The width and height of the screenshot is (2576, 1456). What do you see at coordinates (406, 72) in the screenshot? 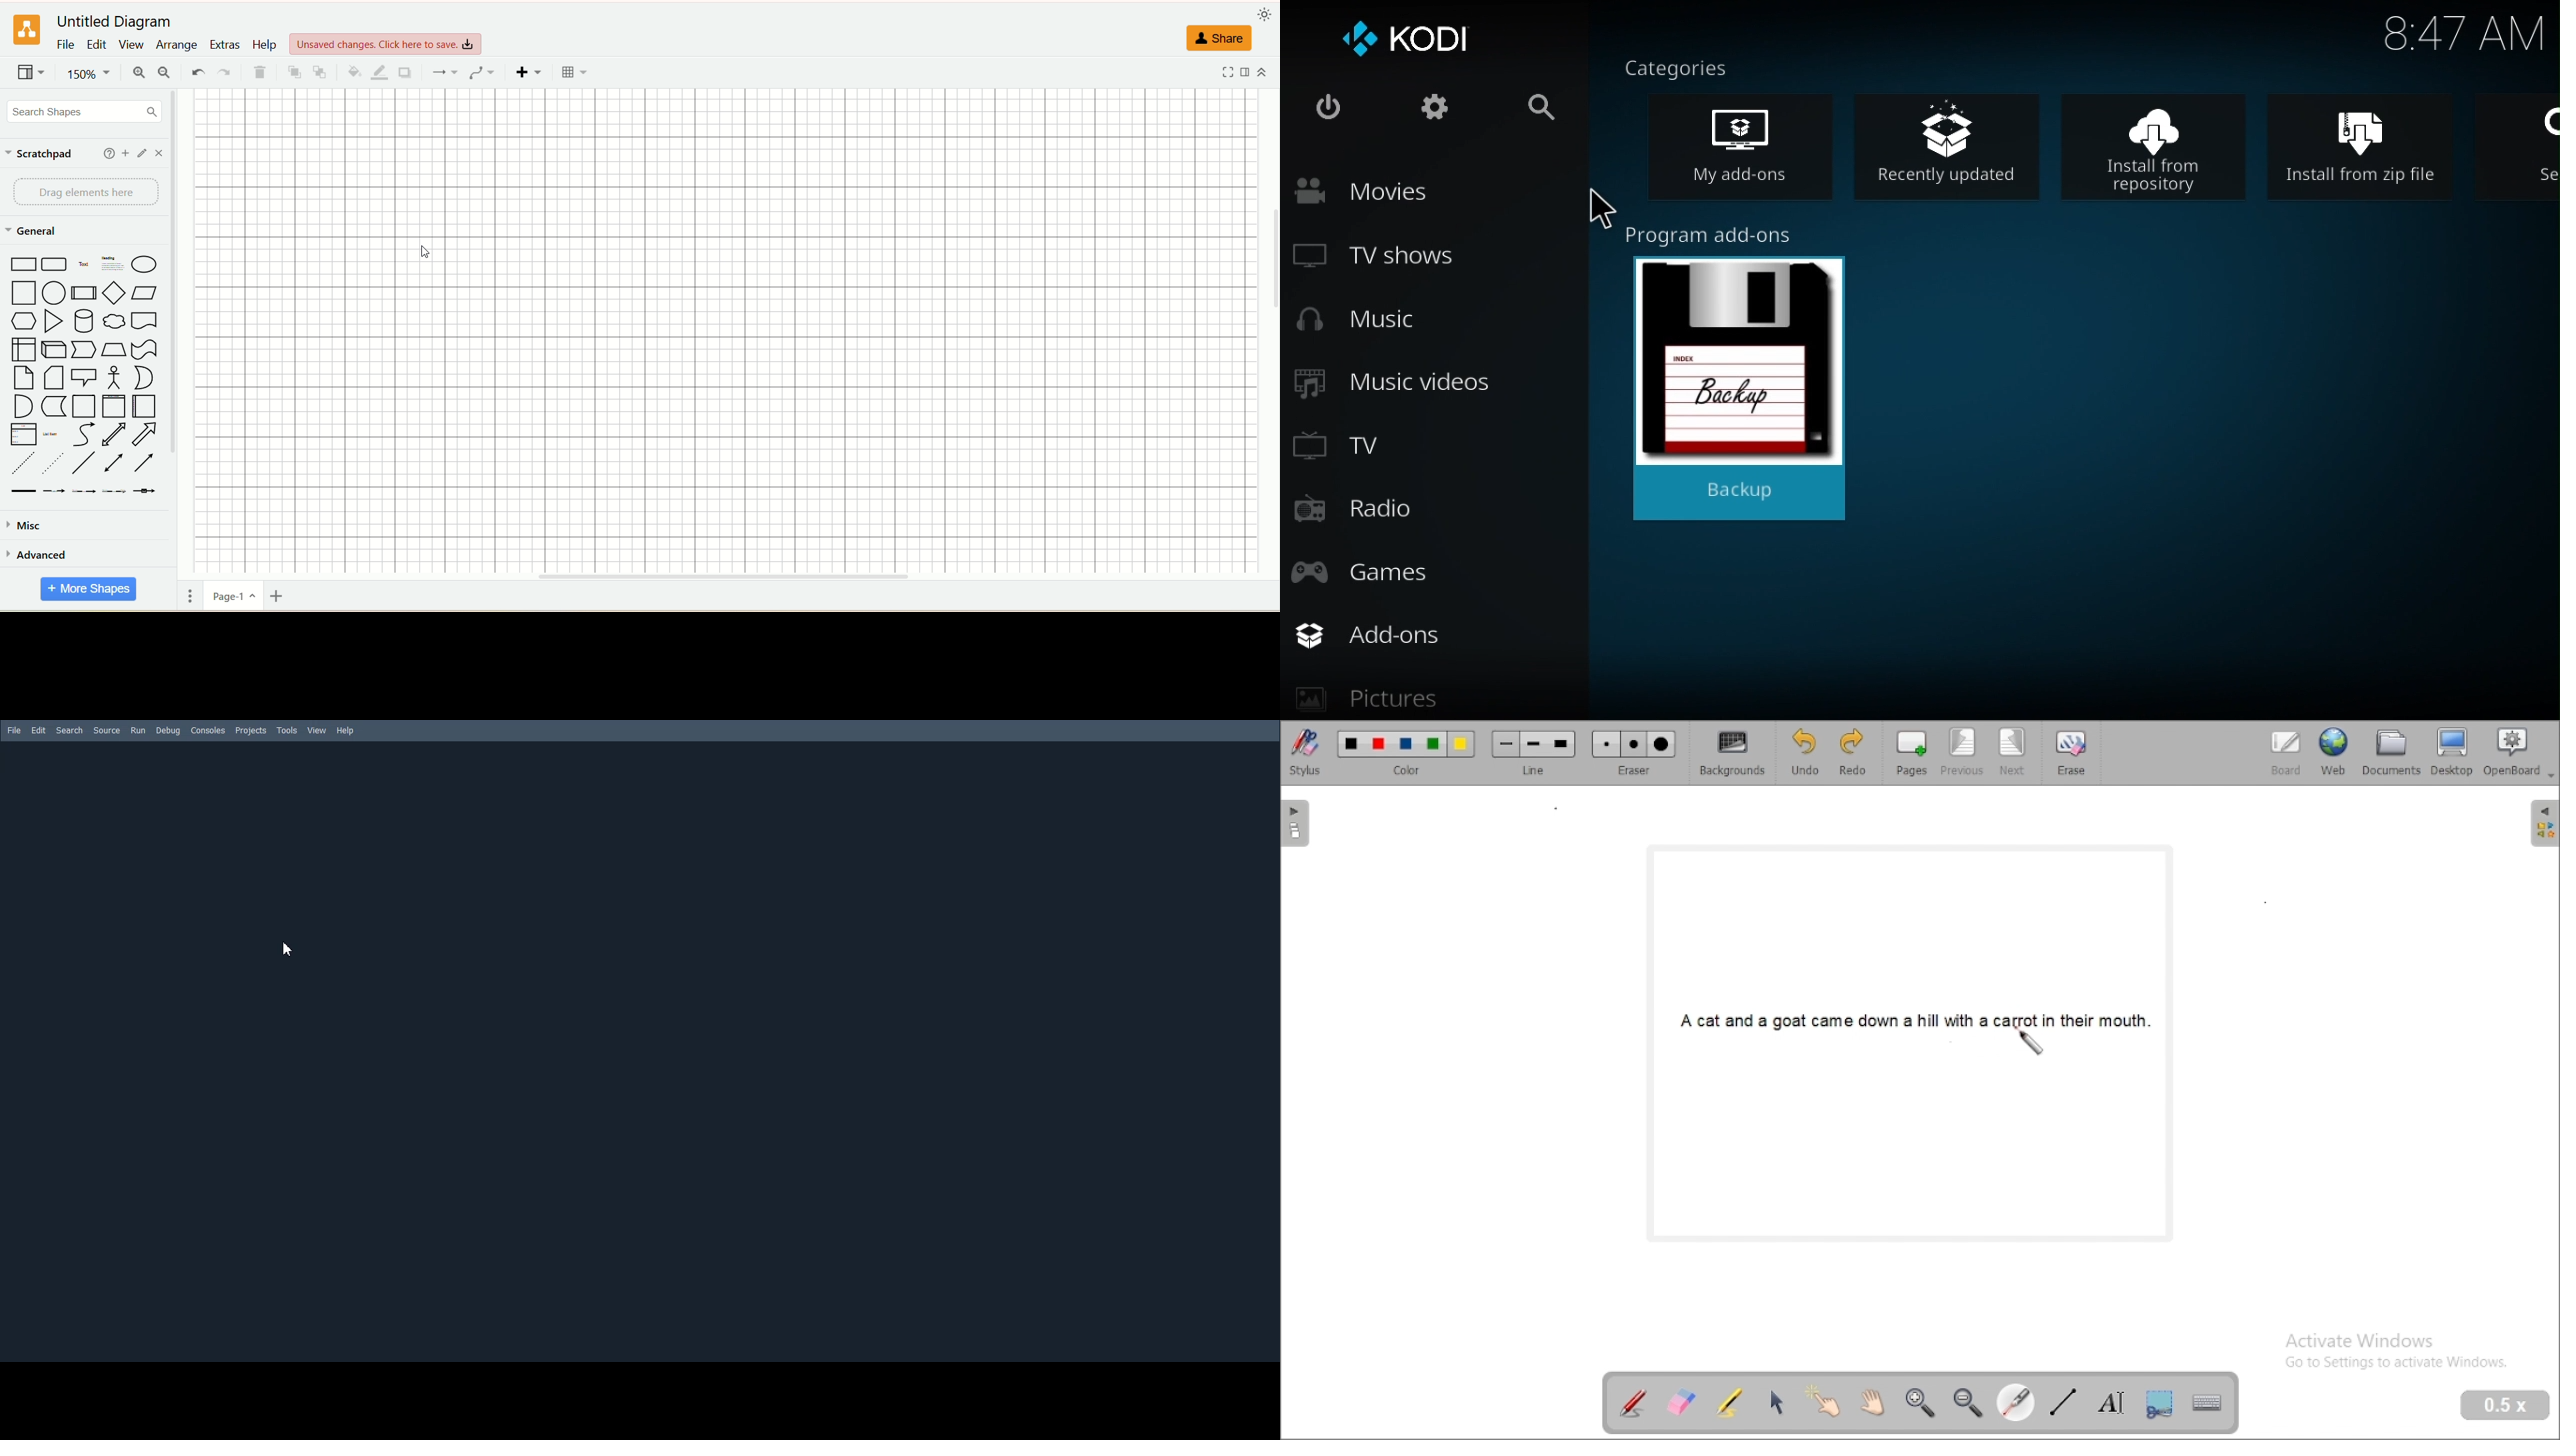
I see `shadow` at bounding box center [406, 72].